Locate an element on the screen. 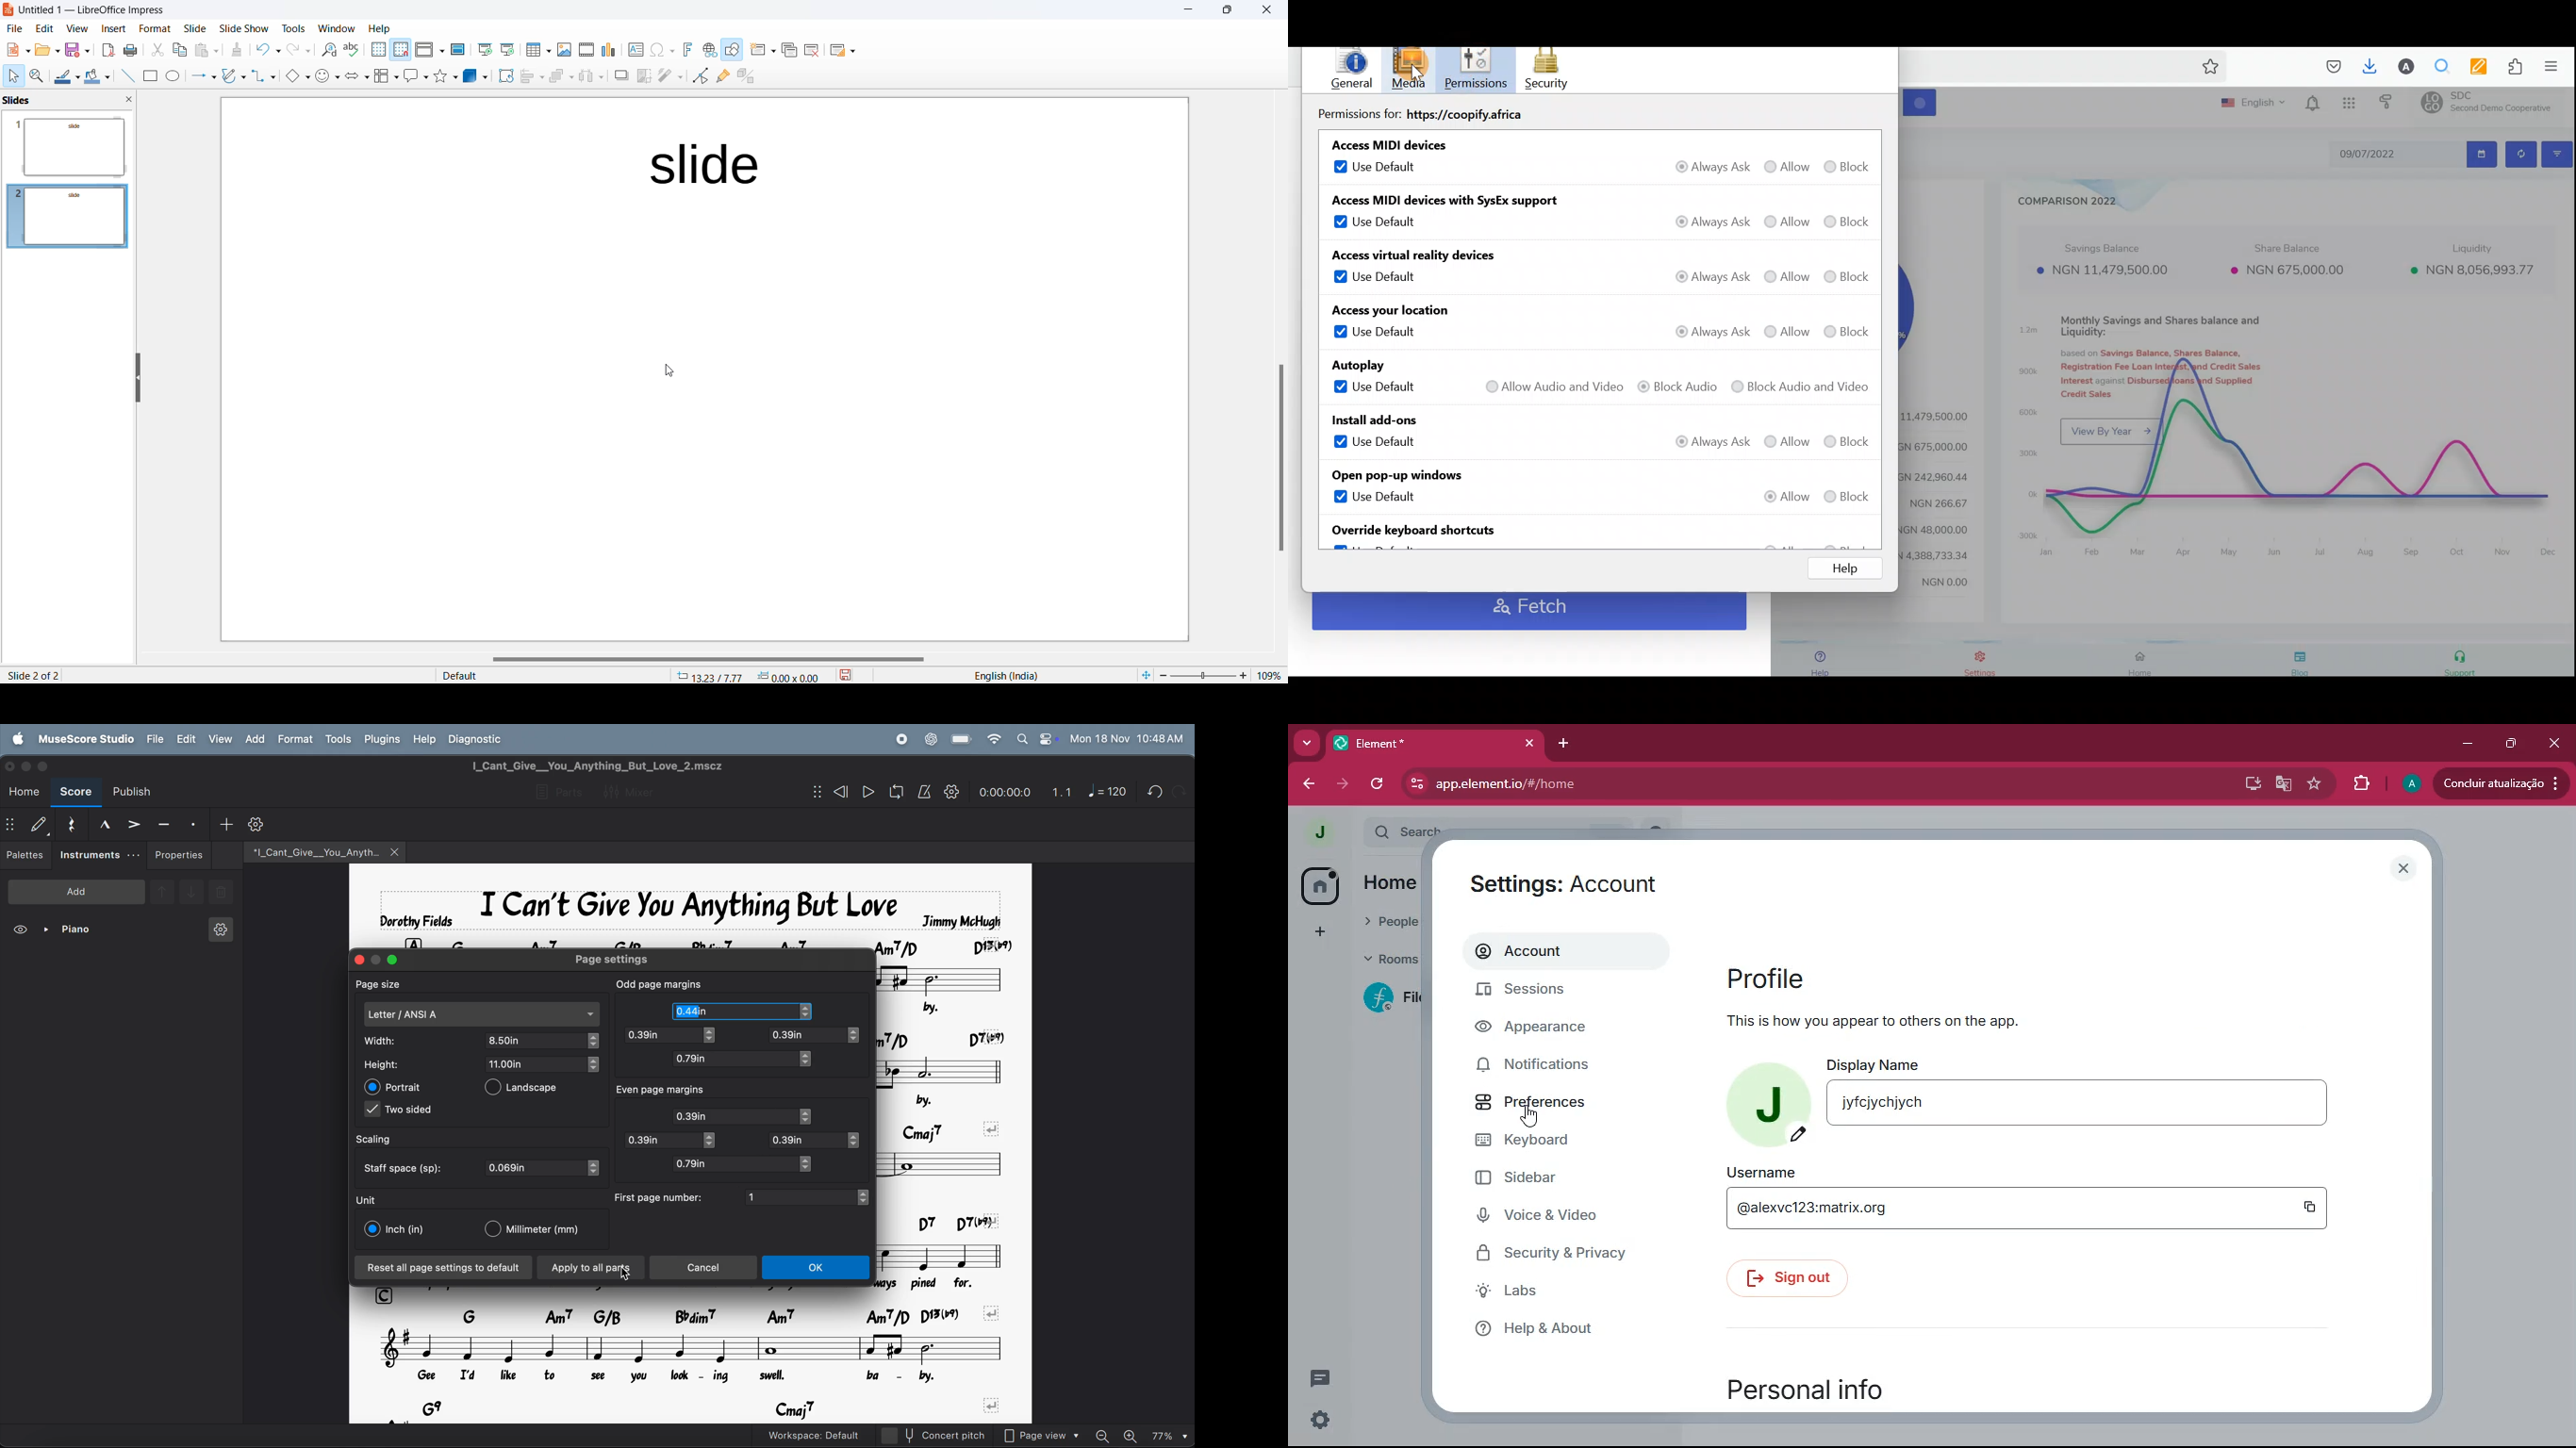 This screenshot has height=1456, width=2576. uptone is located at coordinates (161, 890).